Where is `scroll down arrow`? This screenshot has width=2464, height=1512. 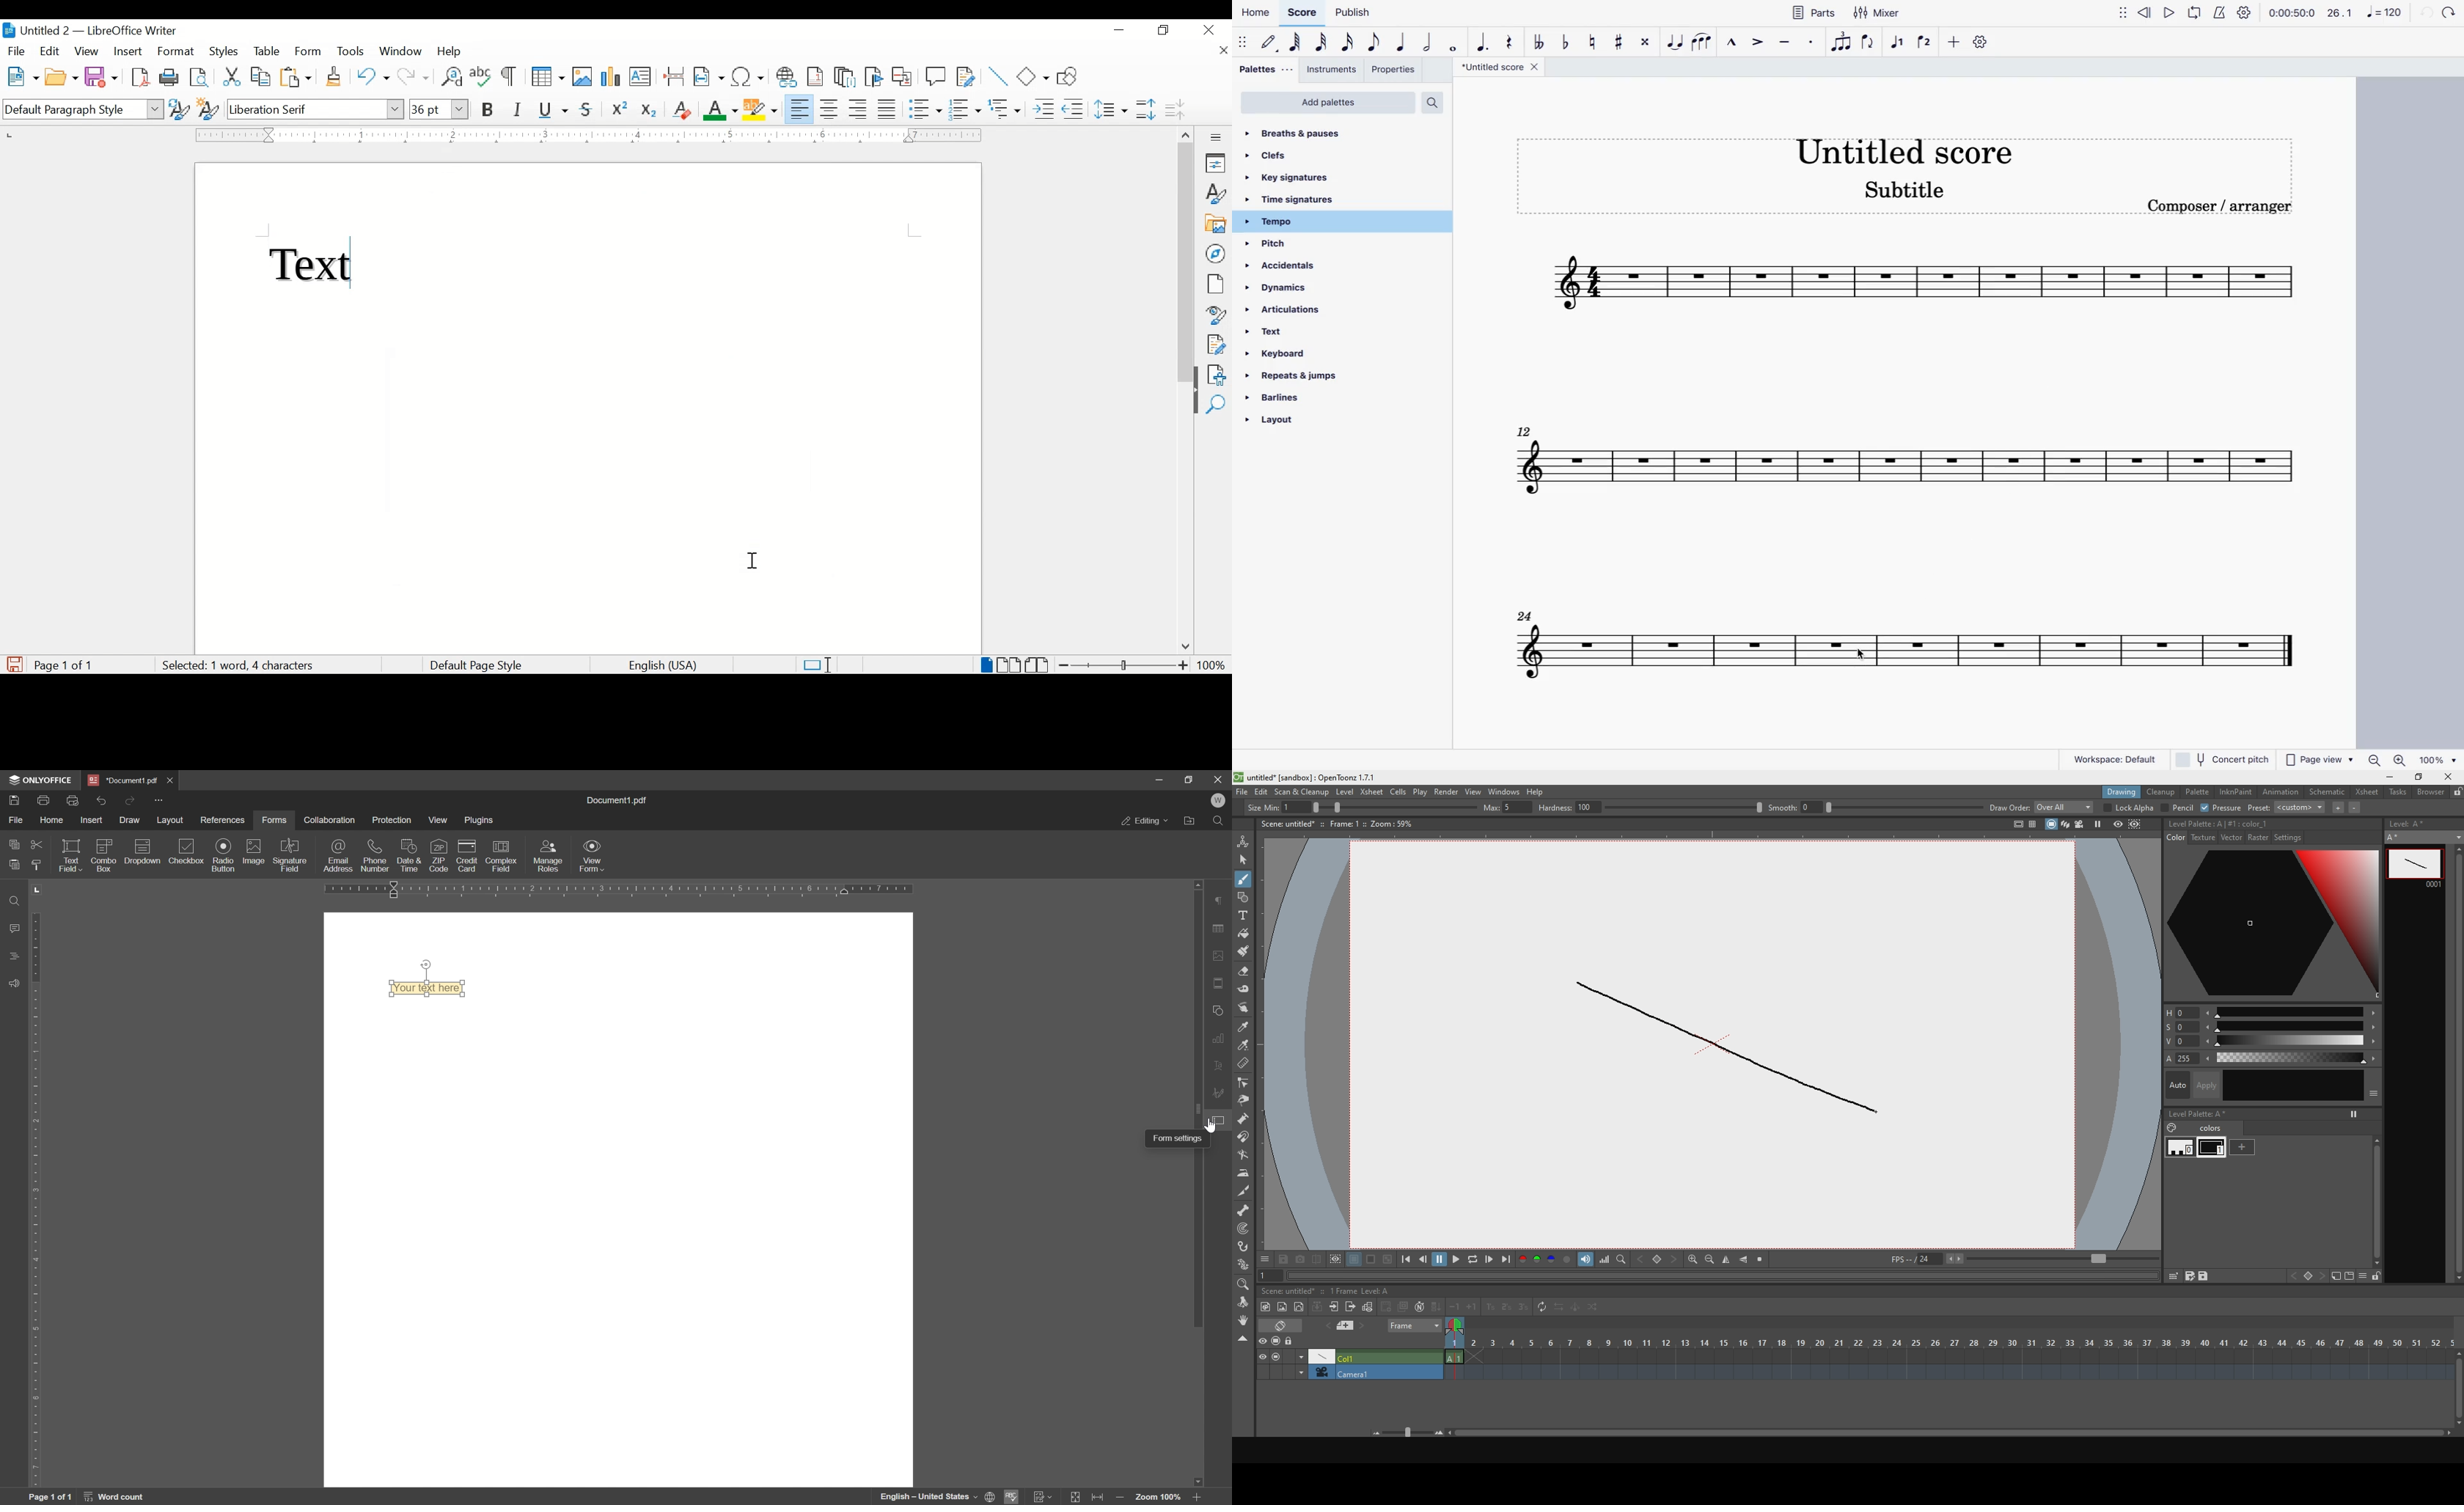 scroll down arrow is located at coordinates (1183, 648).